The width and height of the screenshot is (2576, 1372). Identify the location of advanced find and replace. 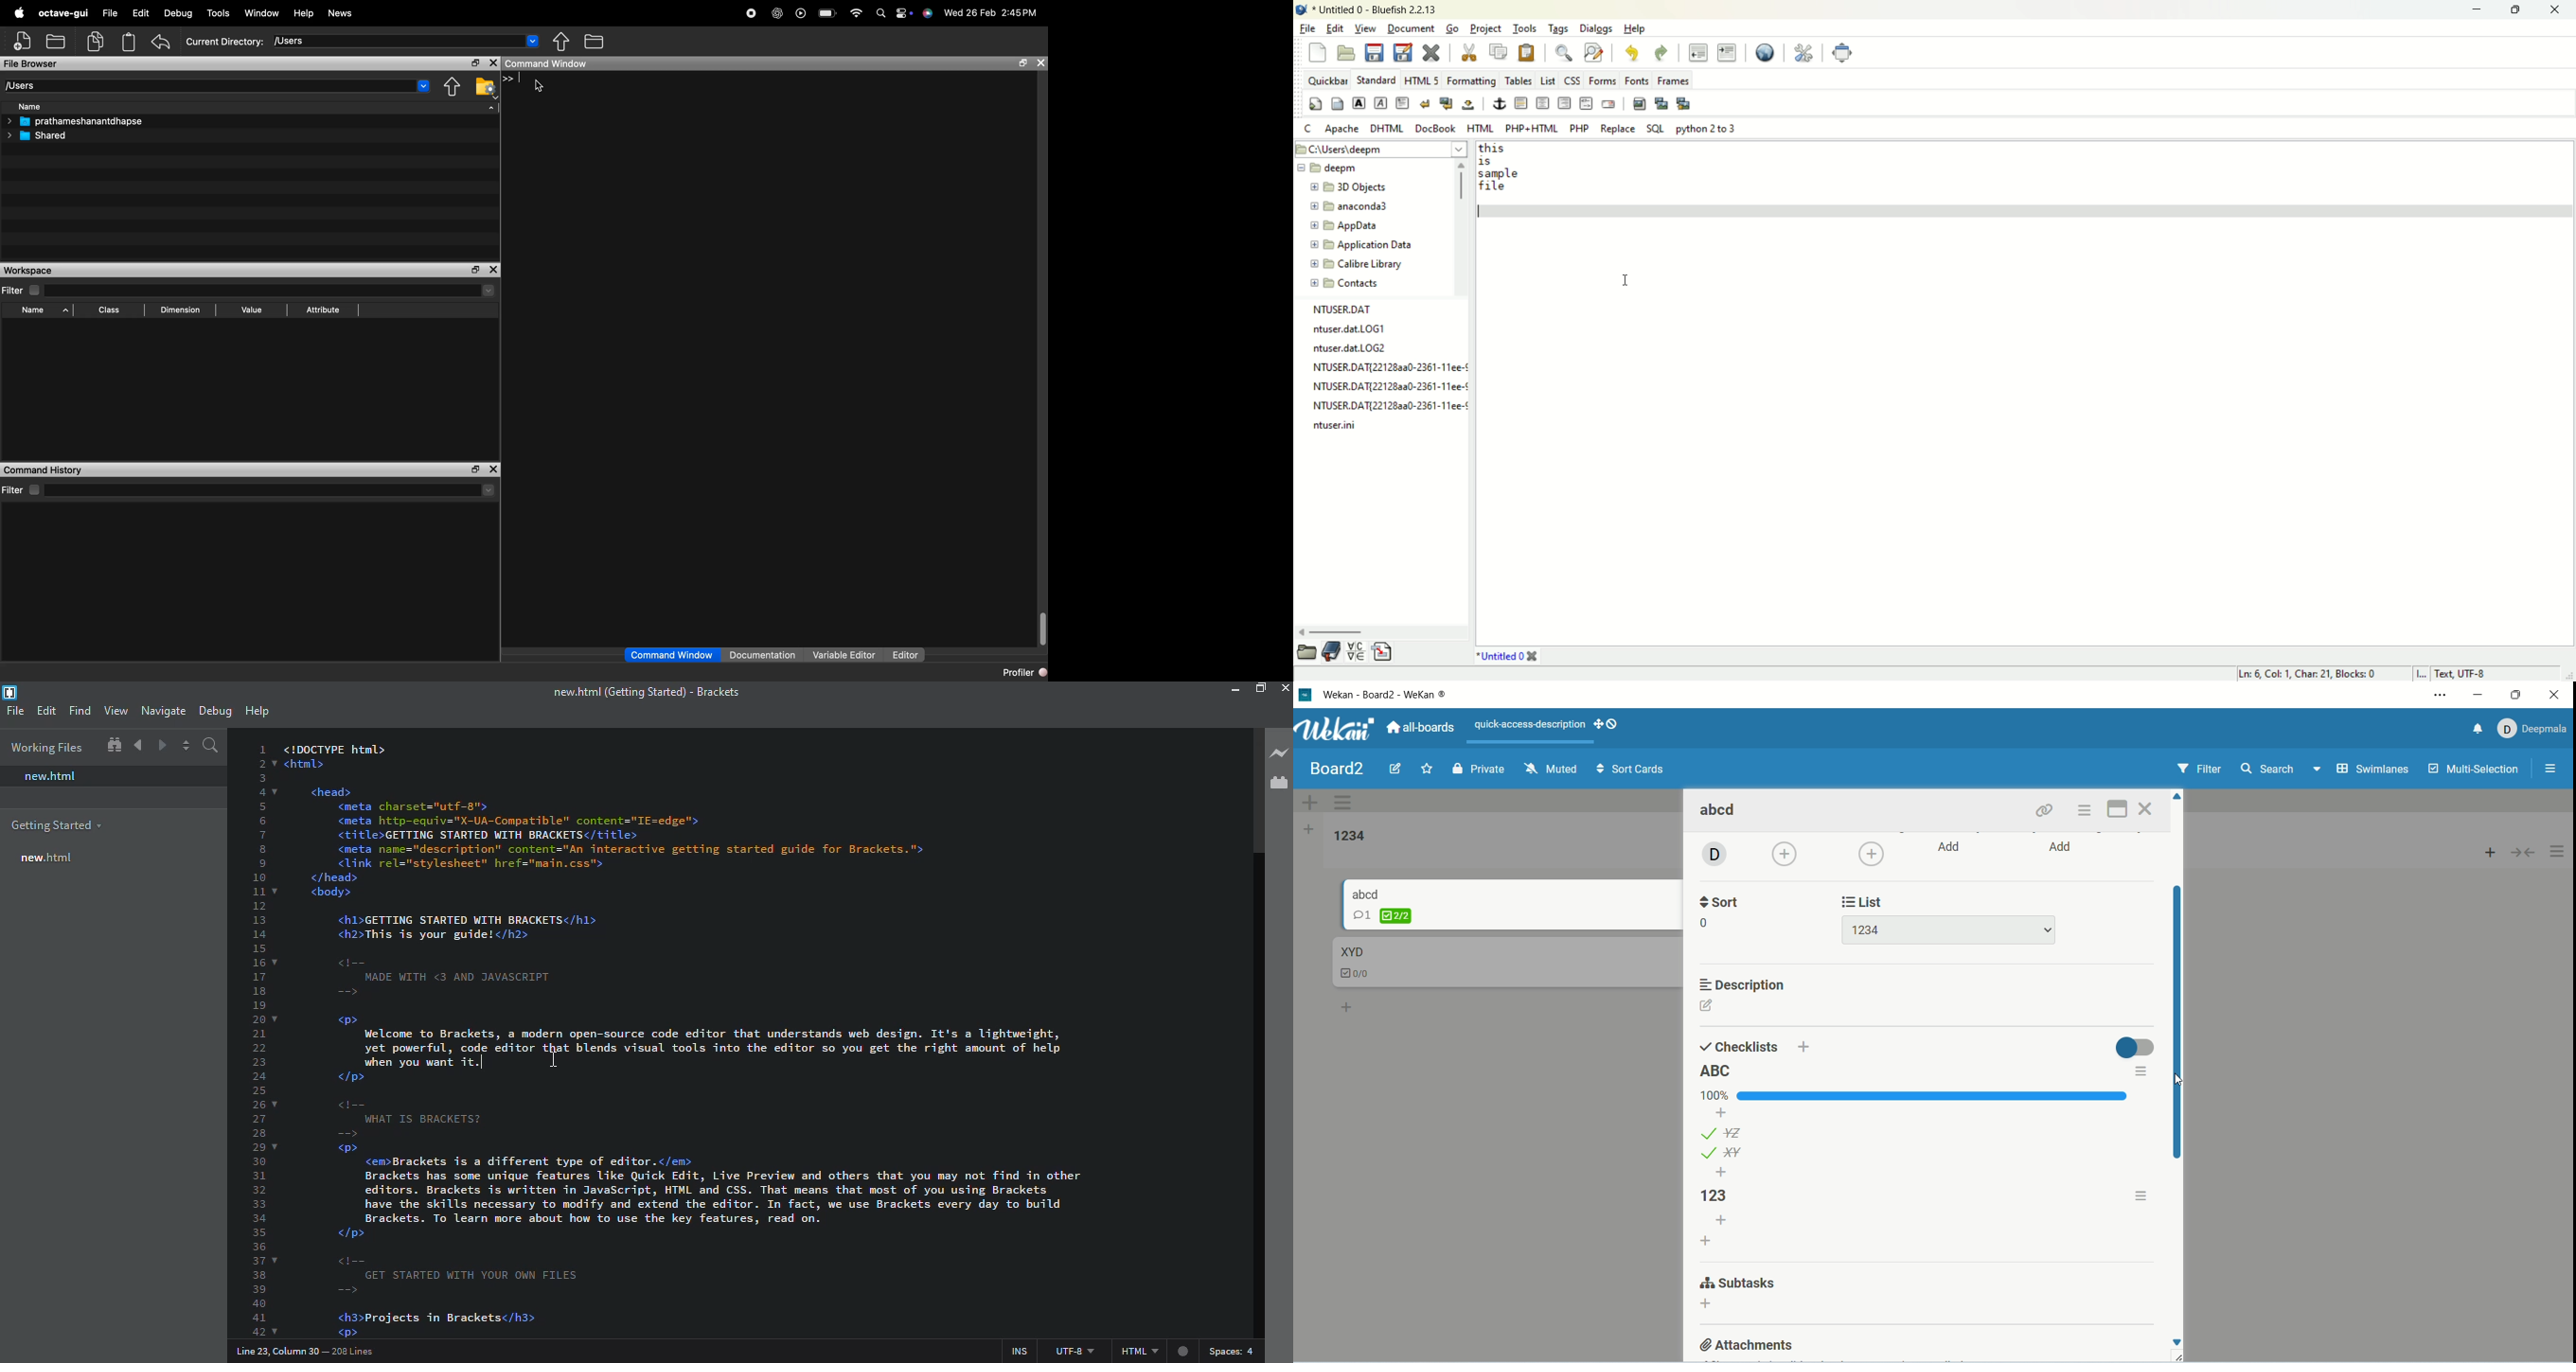
(1594, 53).